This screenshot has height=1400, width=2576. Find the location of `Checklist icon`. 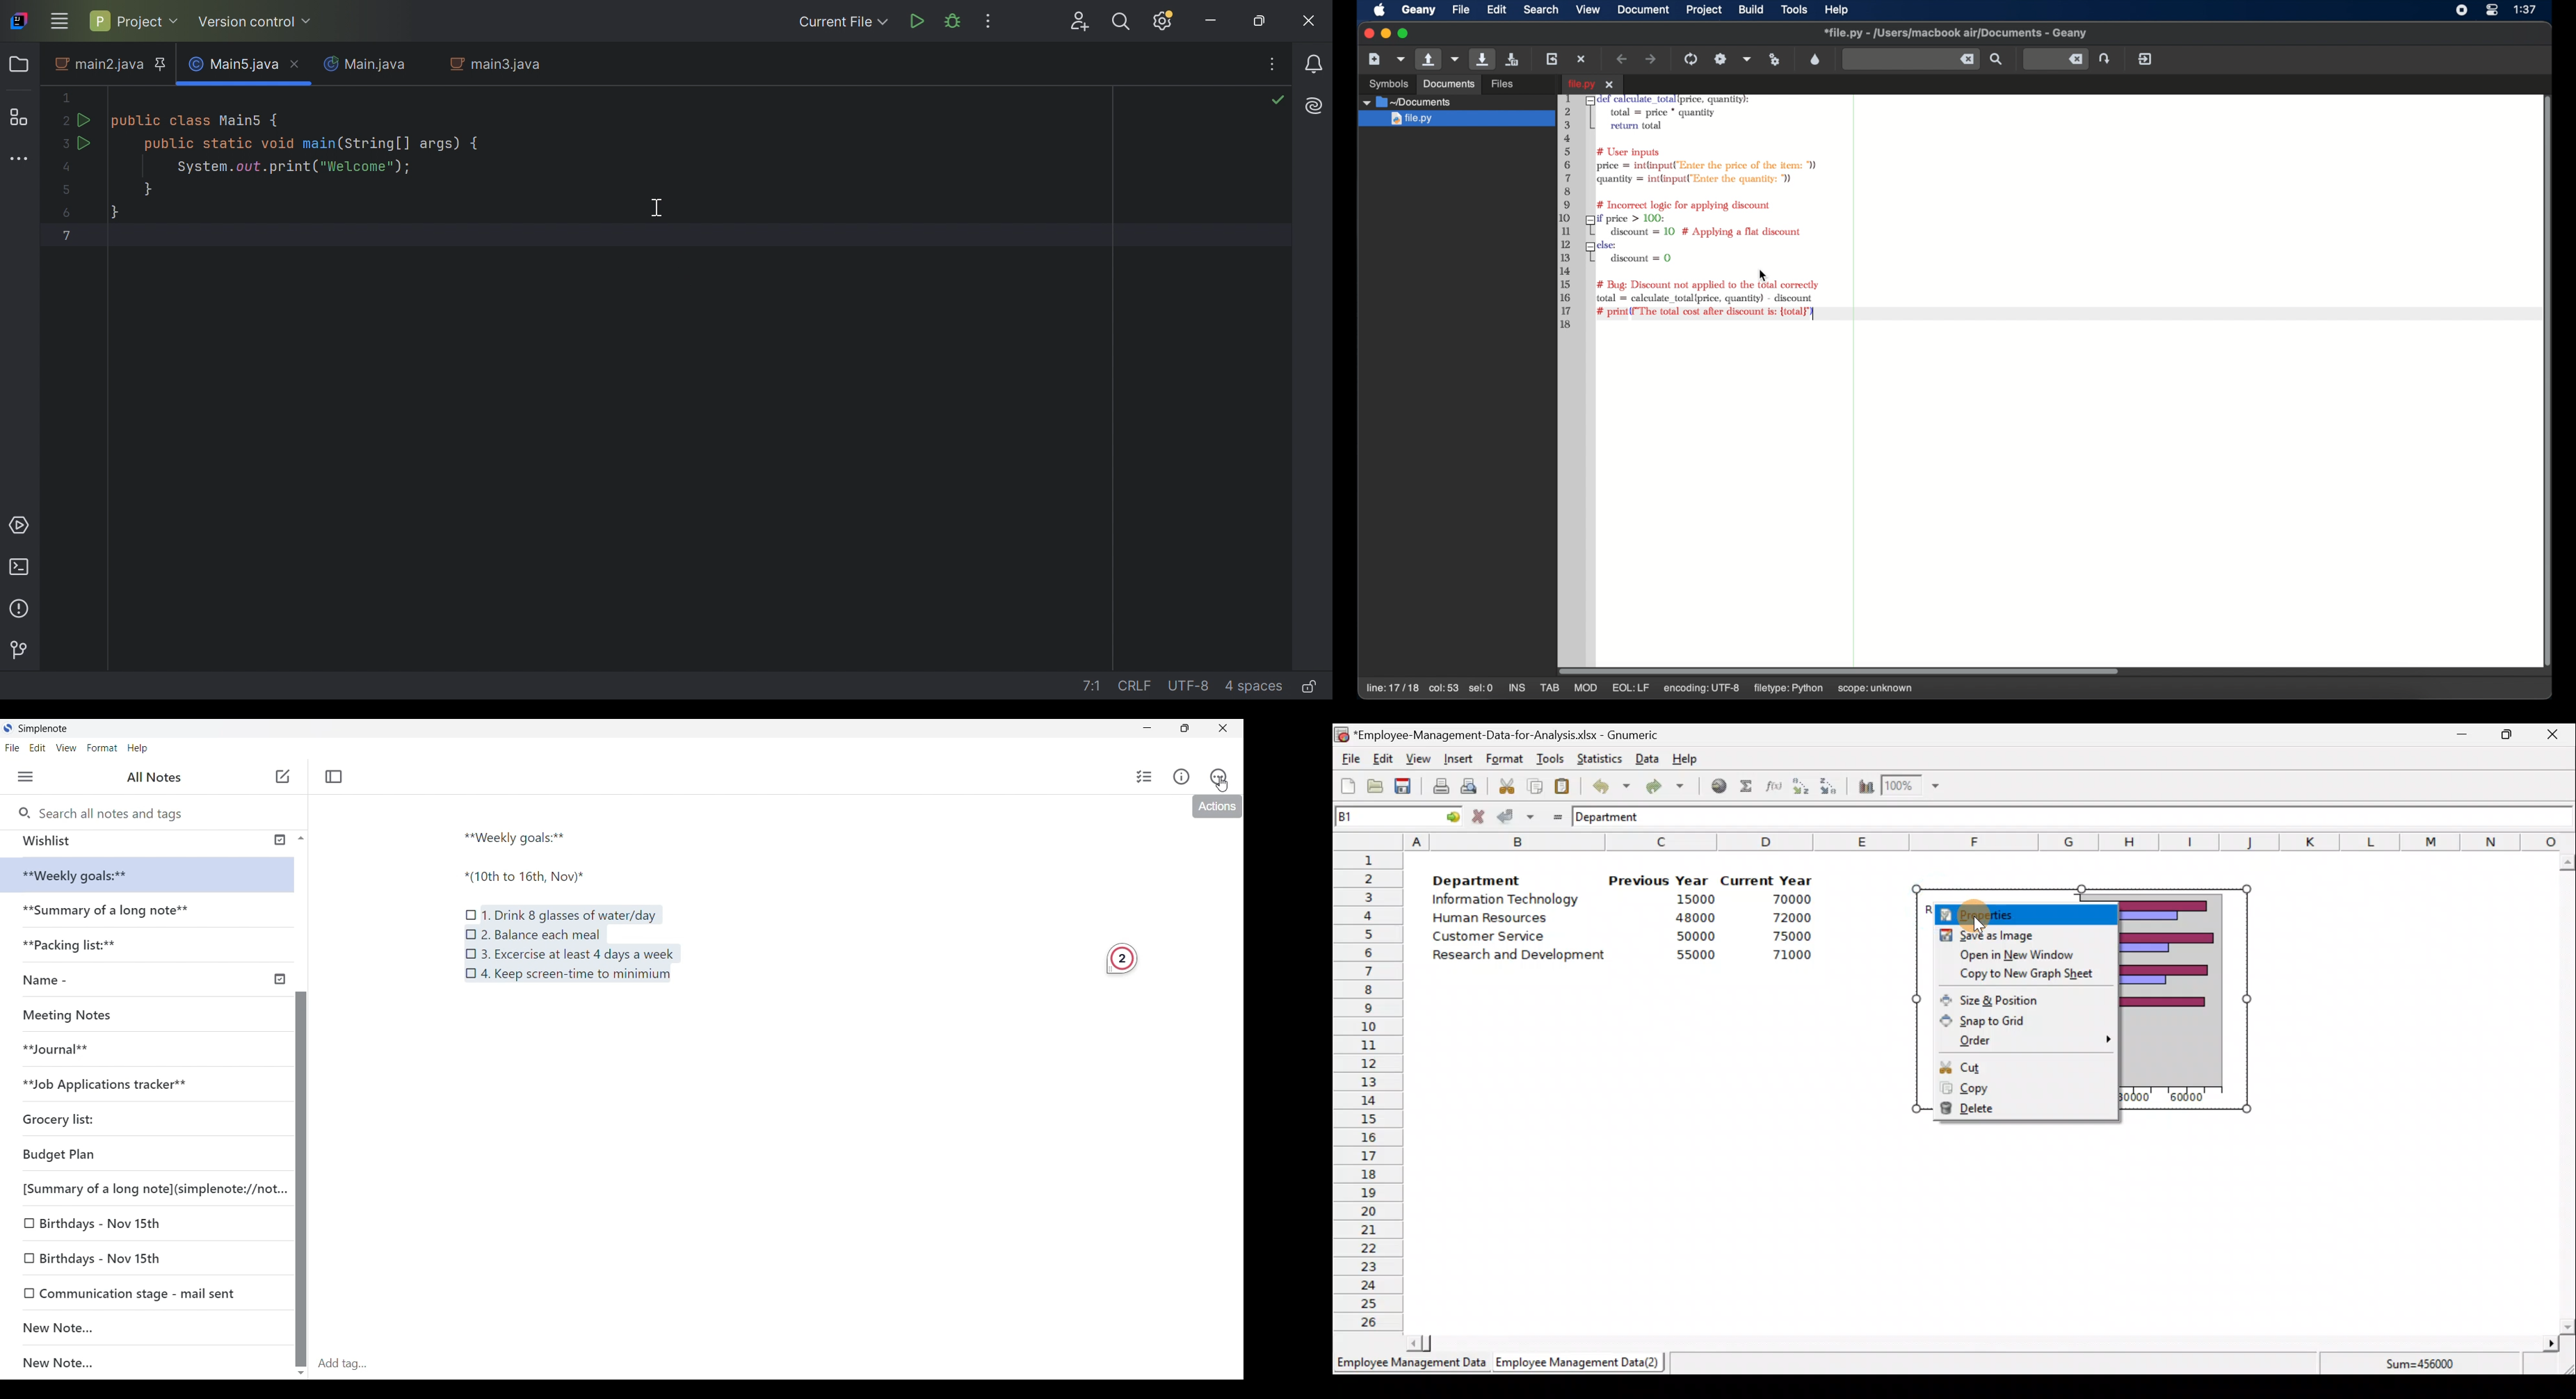

Checklist icon is located at coordinates (472, 911).